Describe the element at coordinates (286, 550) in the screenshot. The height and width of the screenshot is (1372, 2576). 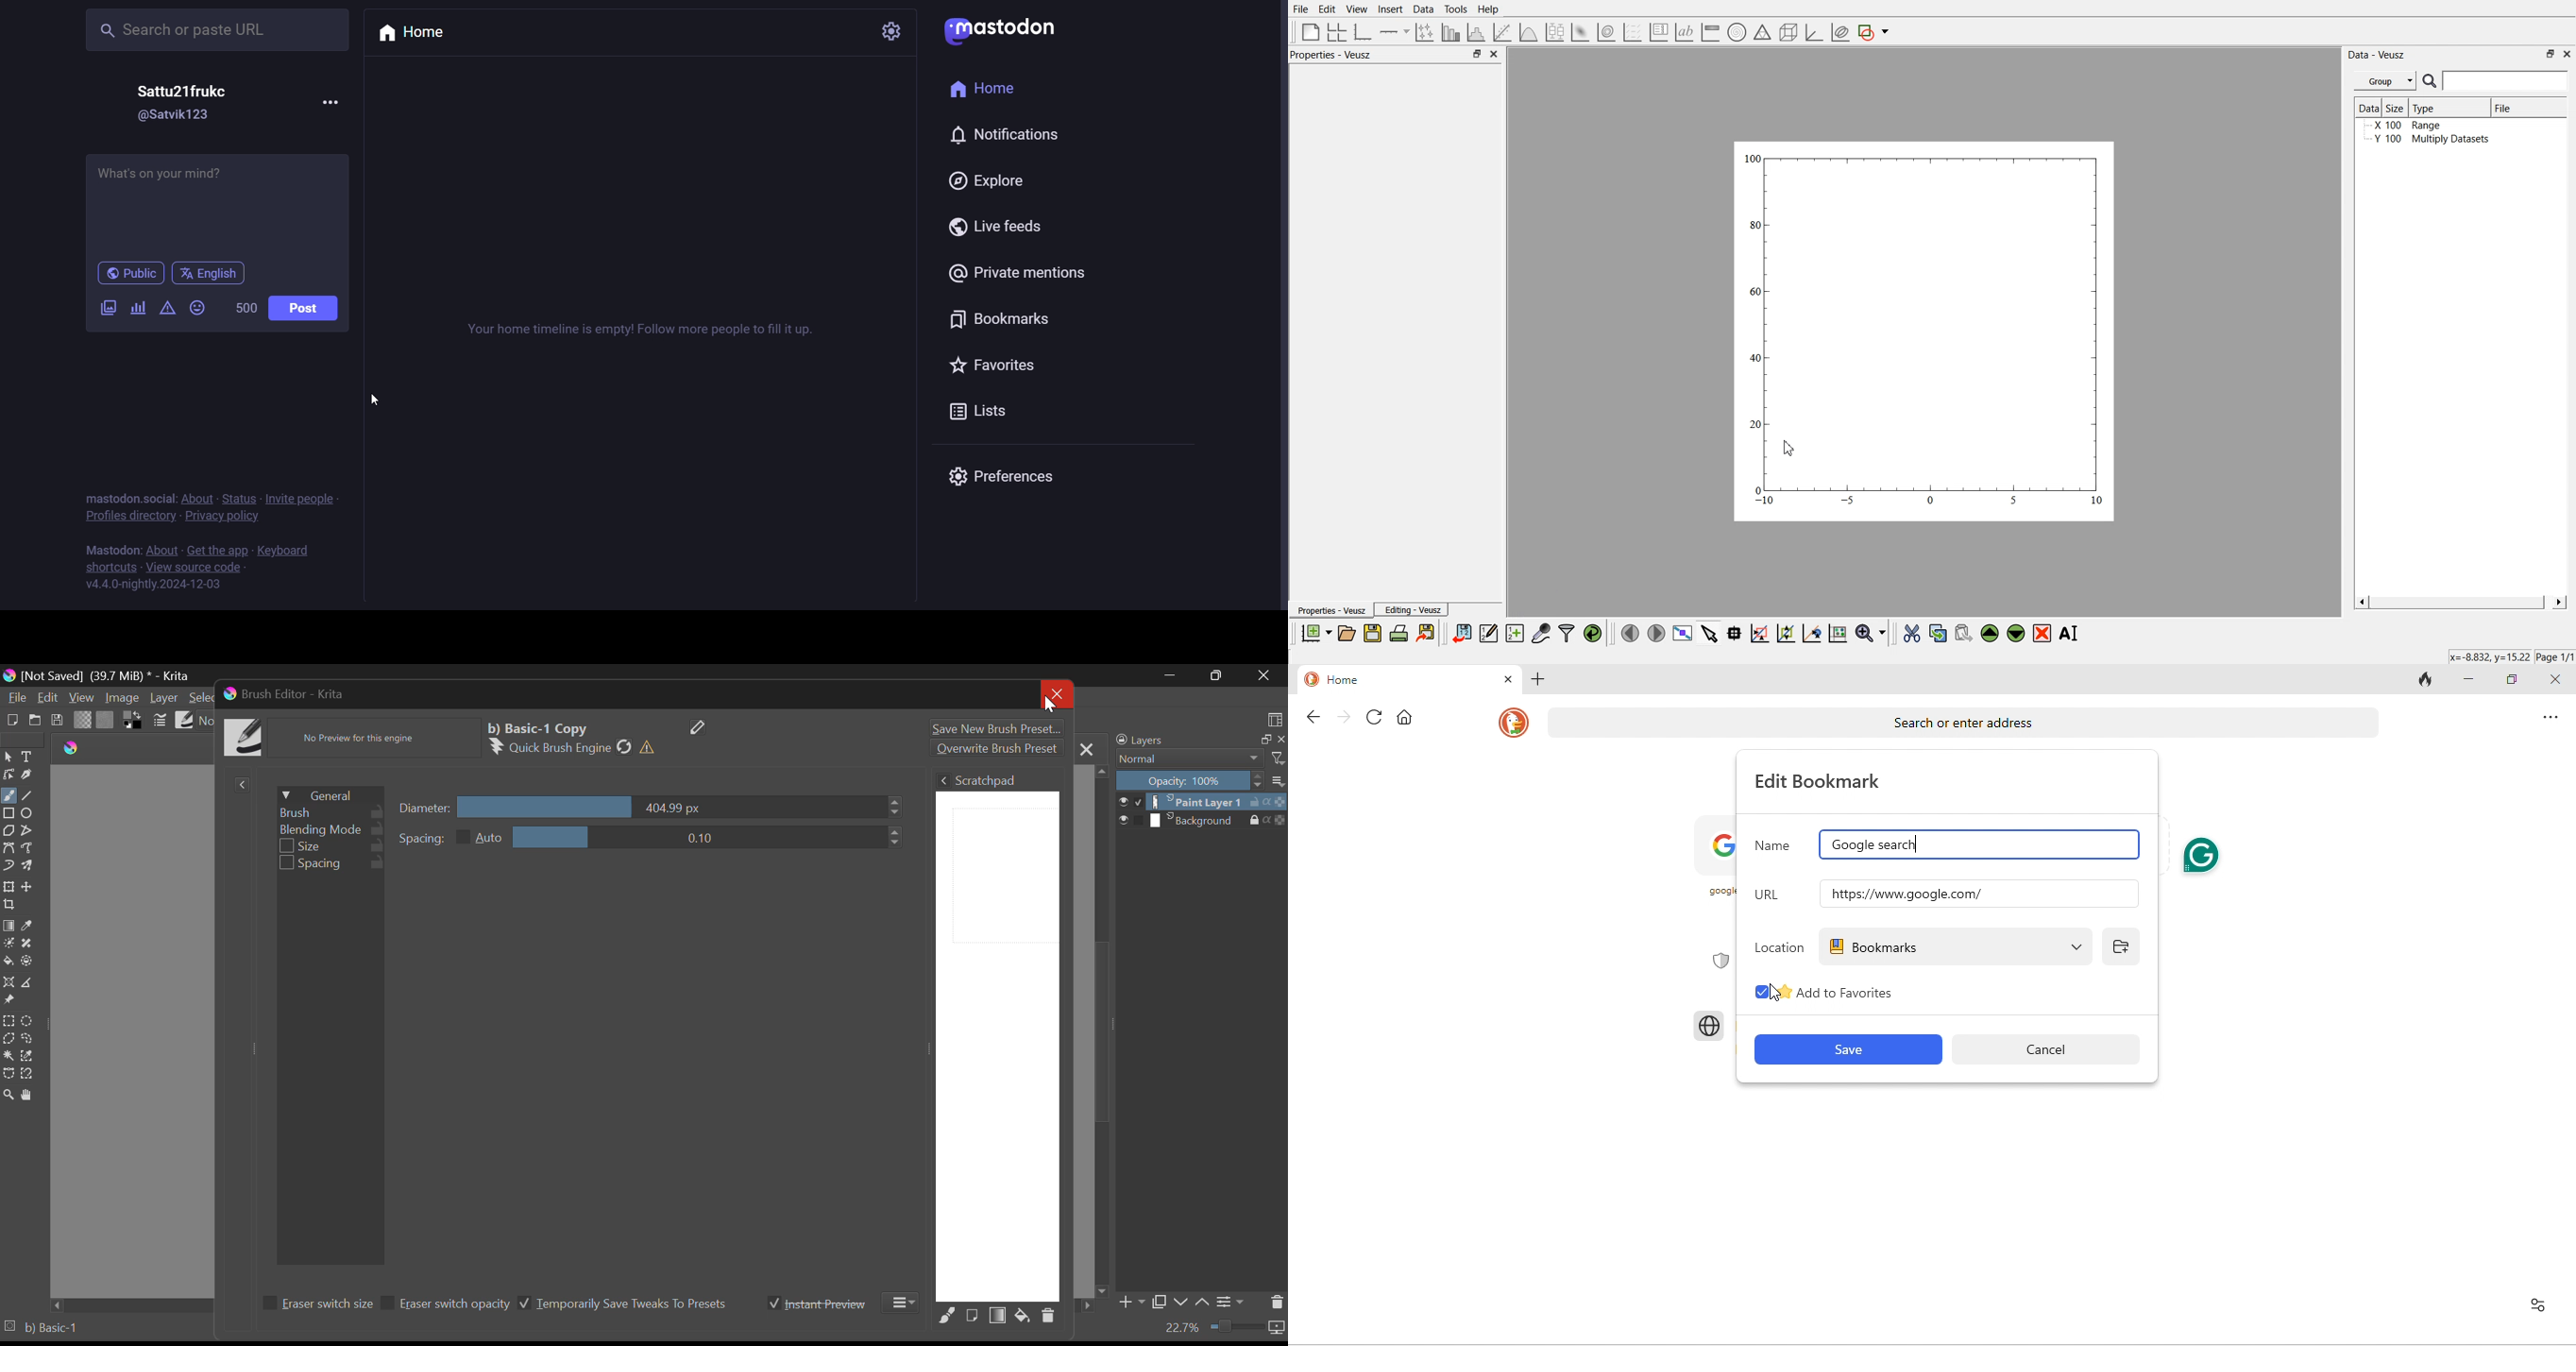
I see `keyboard` at that location.